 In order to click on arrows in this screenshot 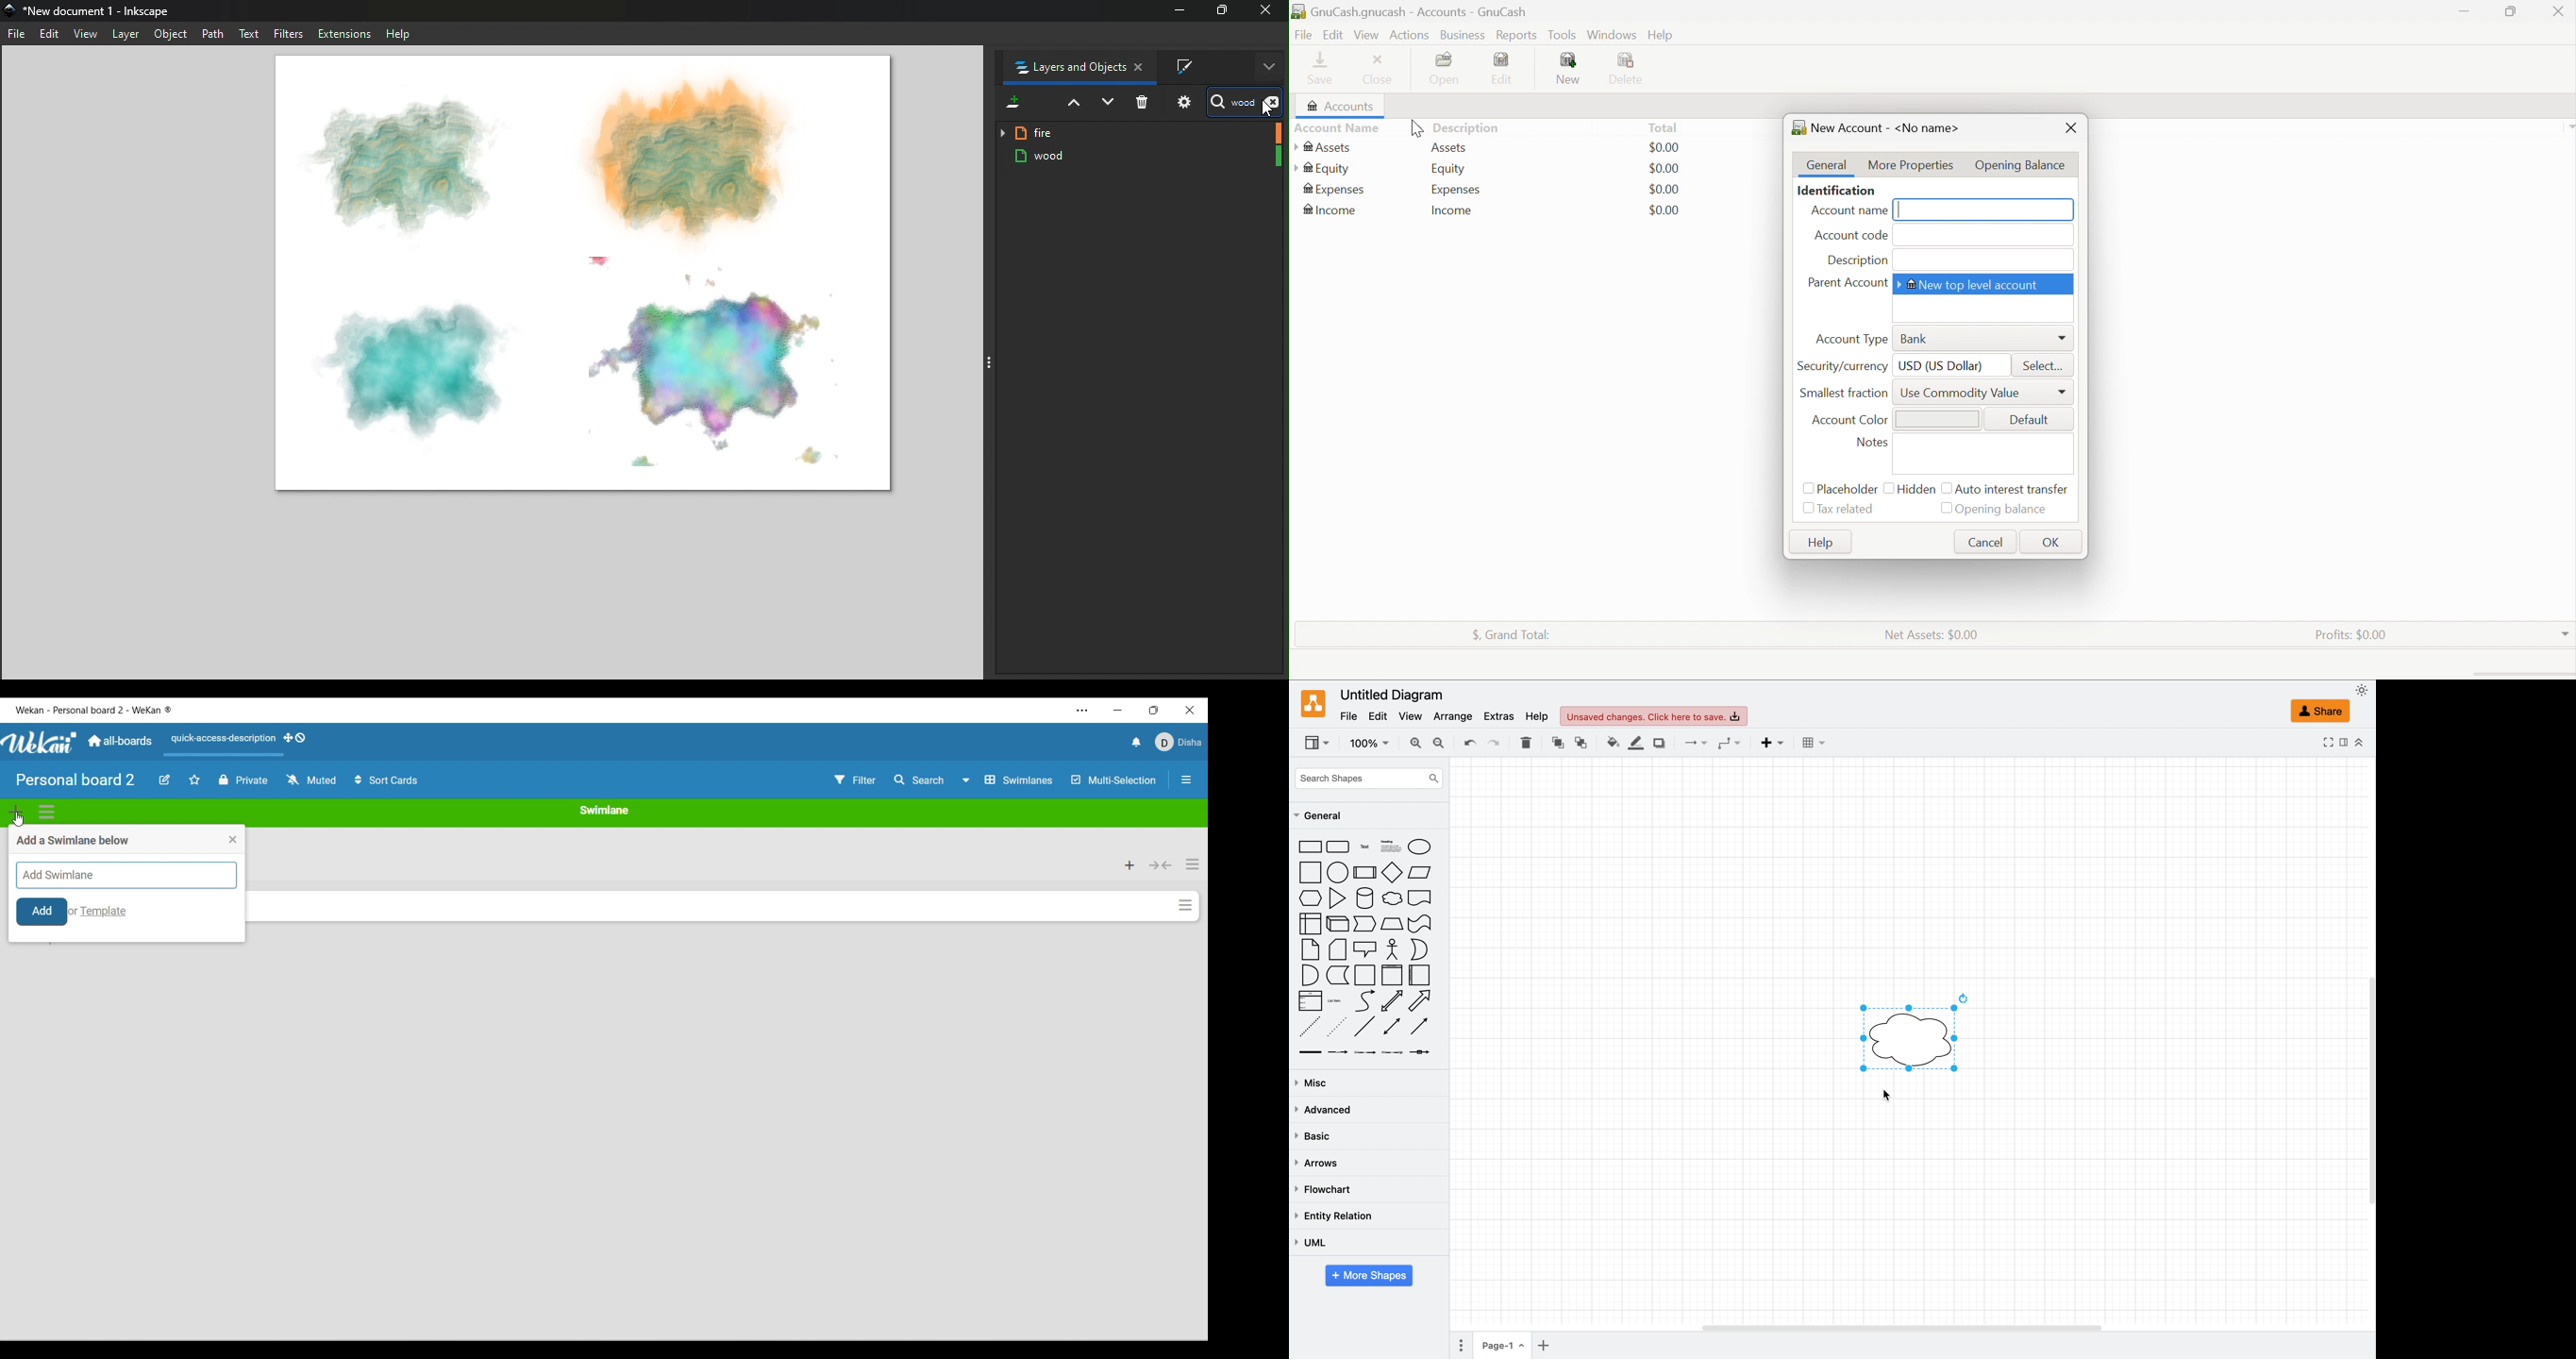, I will do `click(1320, 1165)`.